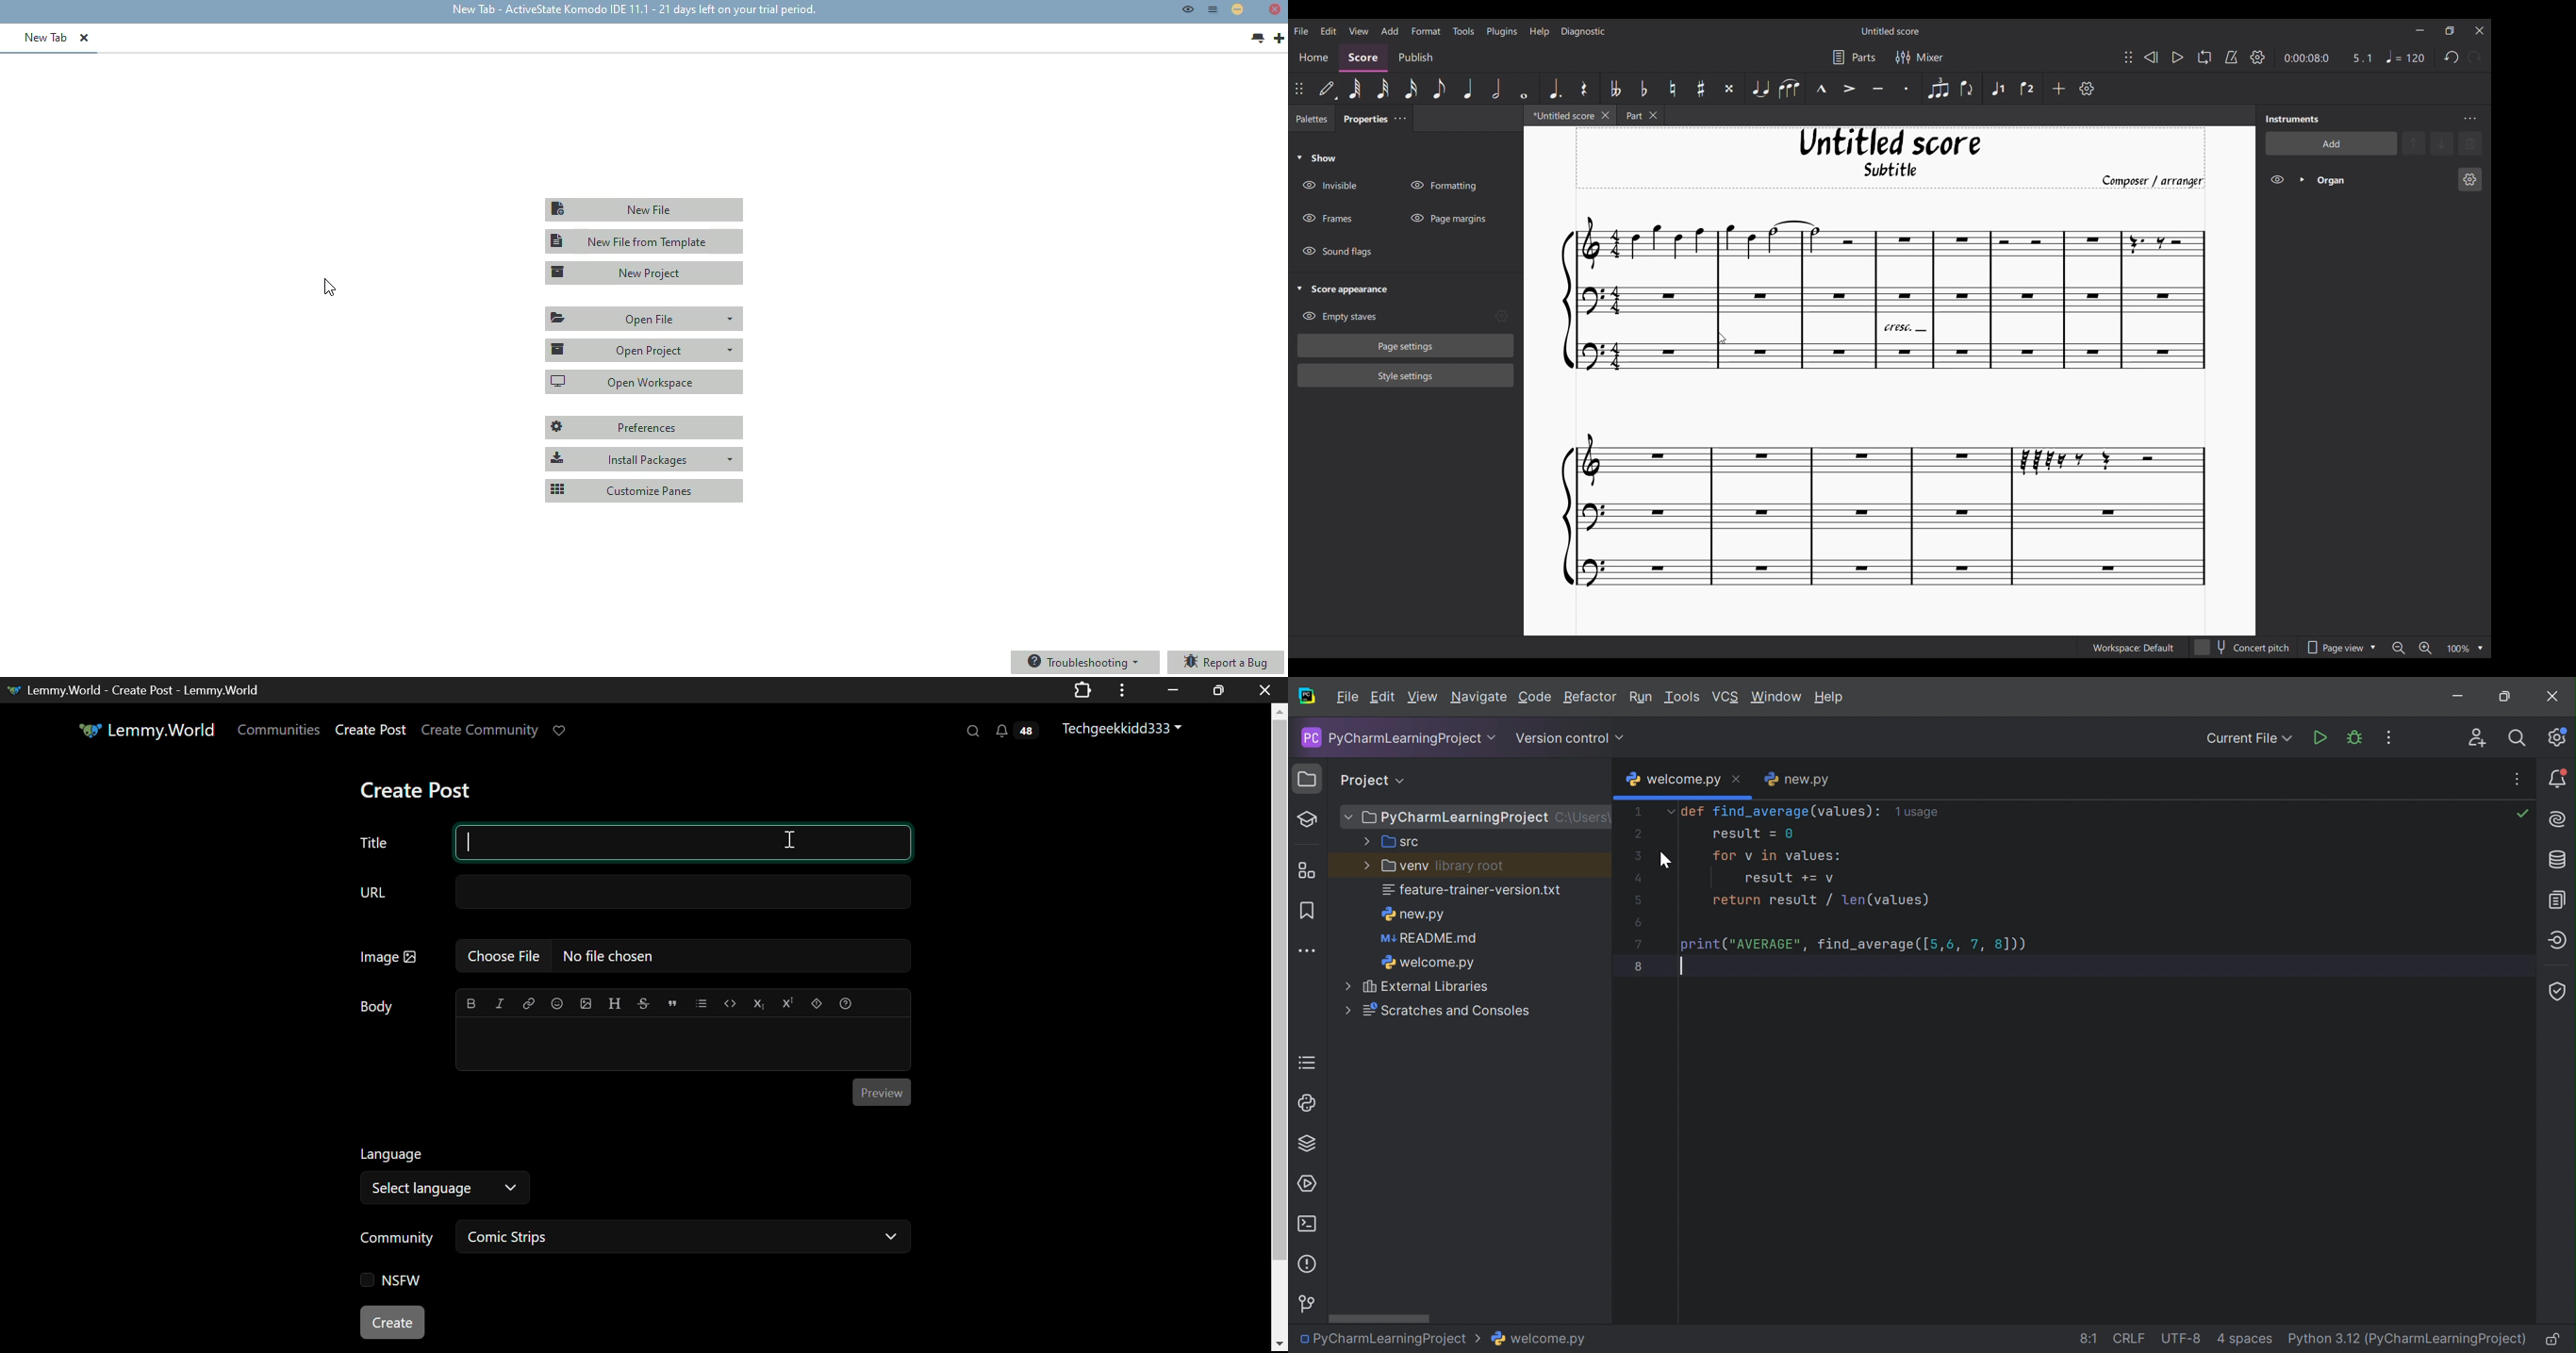 The image size is (2576, 1372). I want to click on Rest, so click(1584, 88).